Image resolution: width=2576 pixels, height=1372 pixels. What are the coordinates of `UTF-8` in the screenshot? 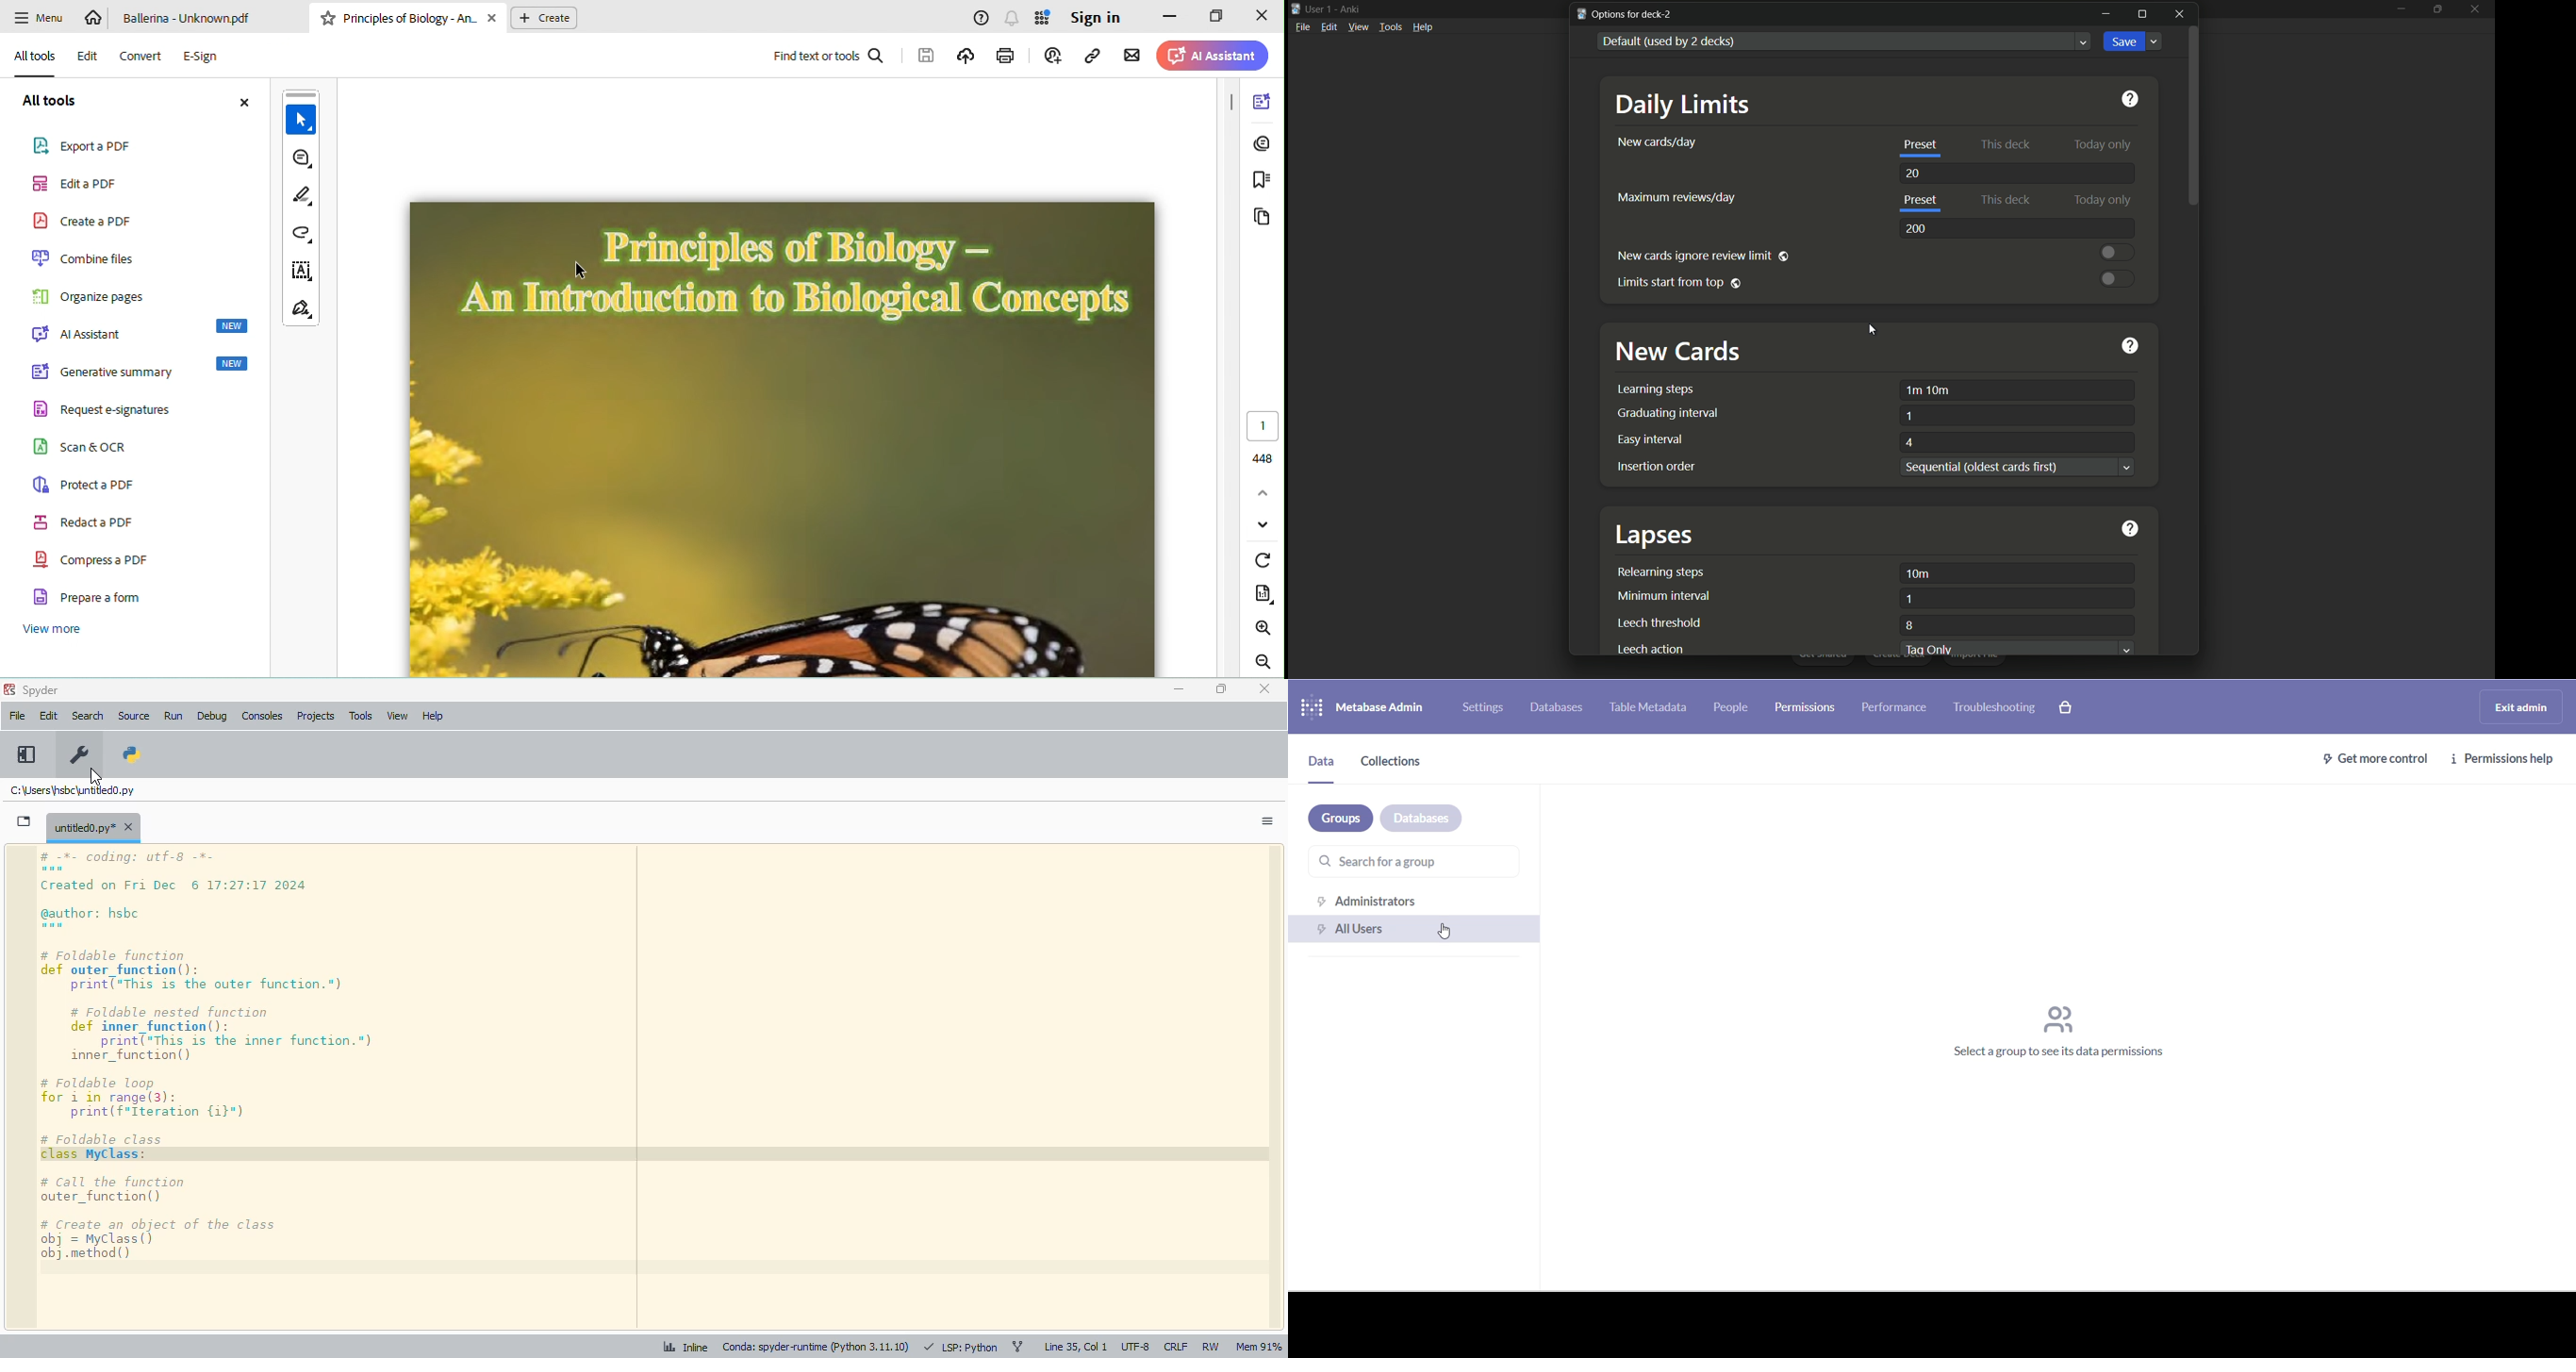 It's located at (1136, 1348).